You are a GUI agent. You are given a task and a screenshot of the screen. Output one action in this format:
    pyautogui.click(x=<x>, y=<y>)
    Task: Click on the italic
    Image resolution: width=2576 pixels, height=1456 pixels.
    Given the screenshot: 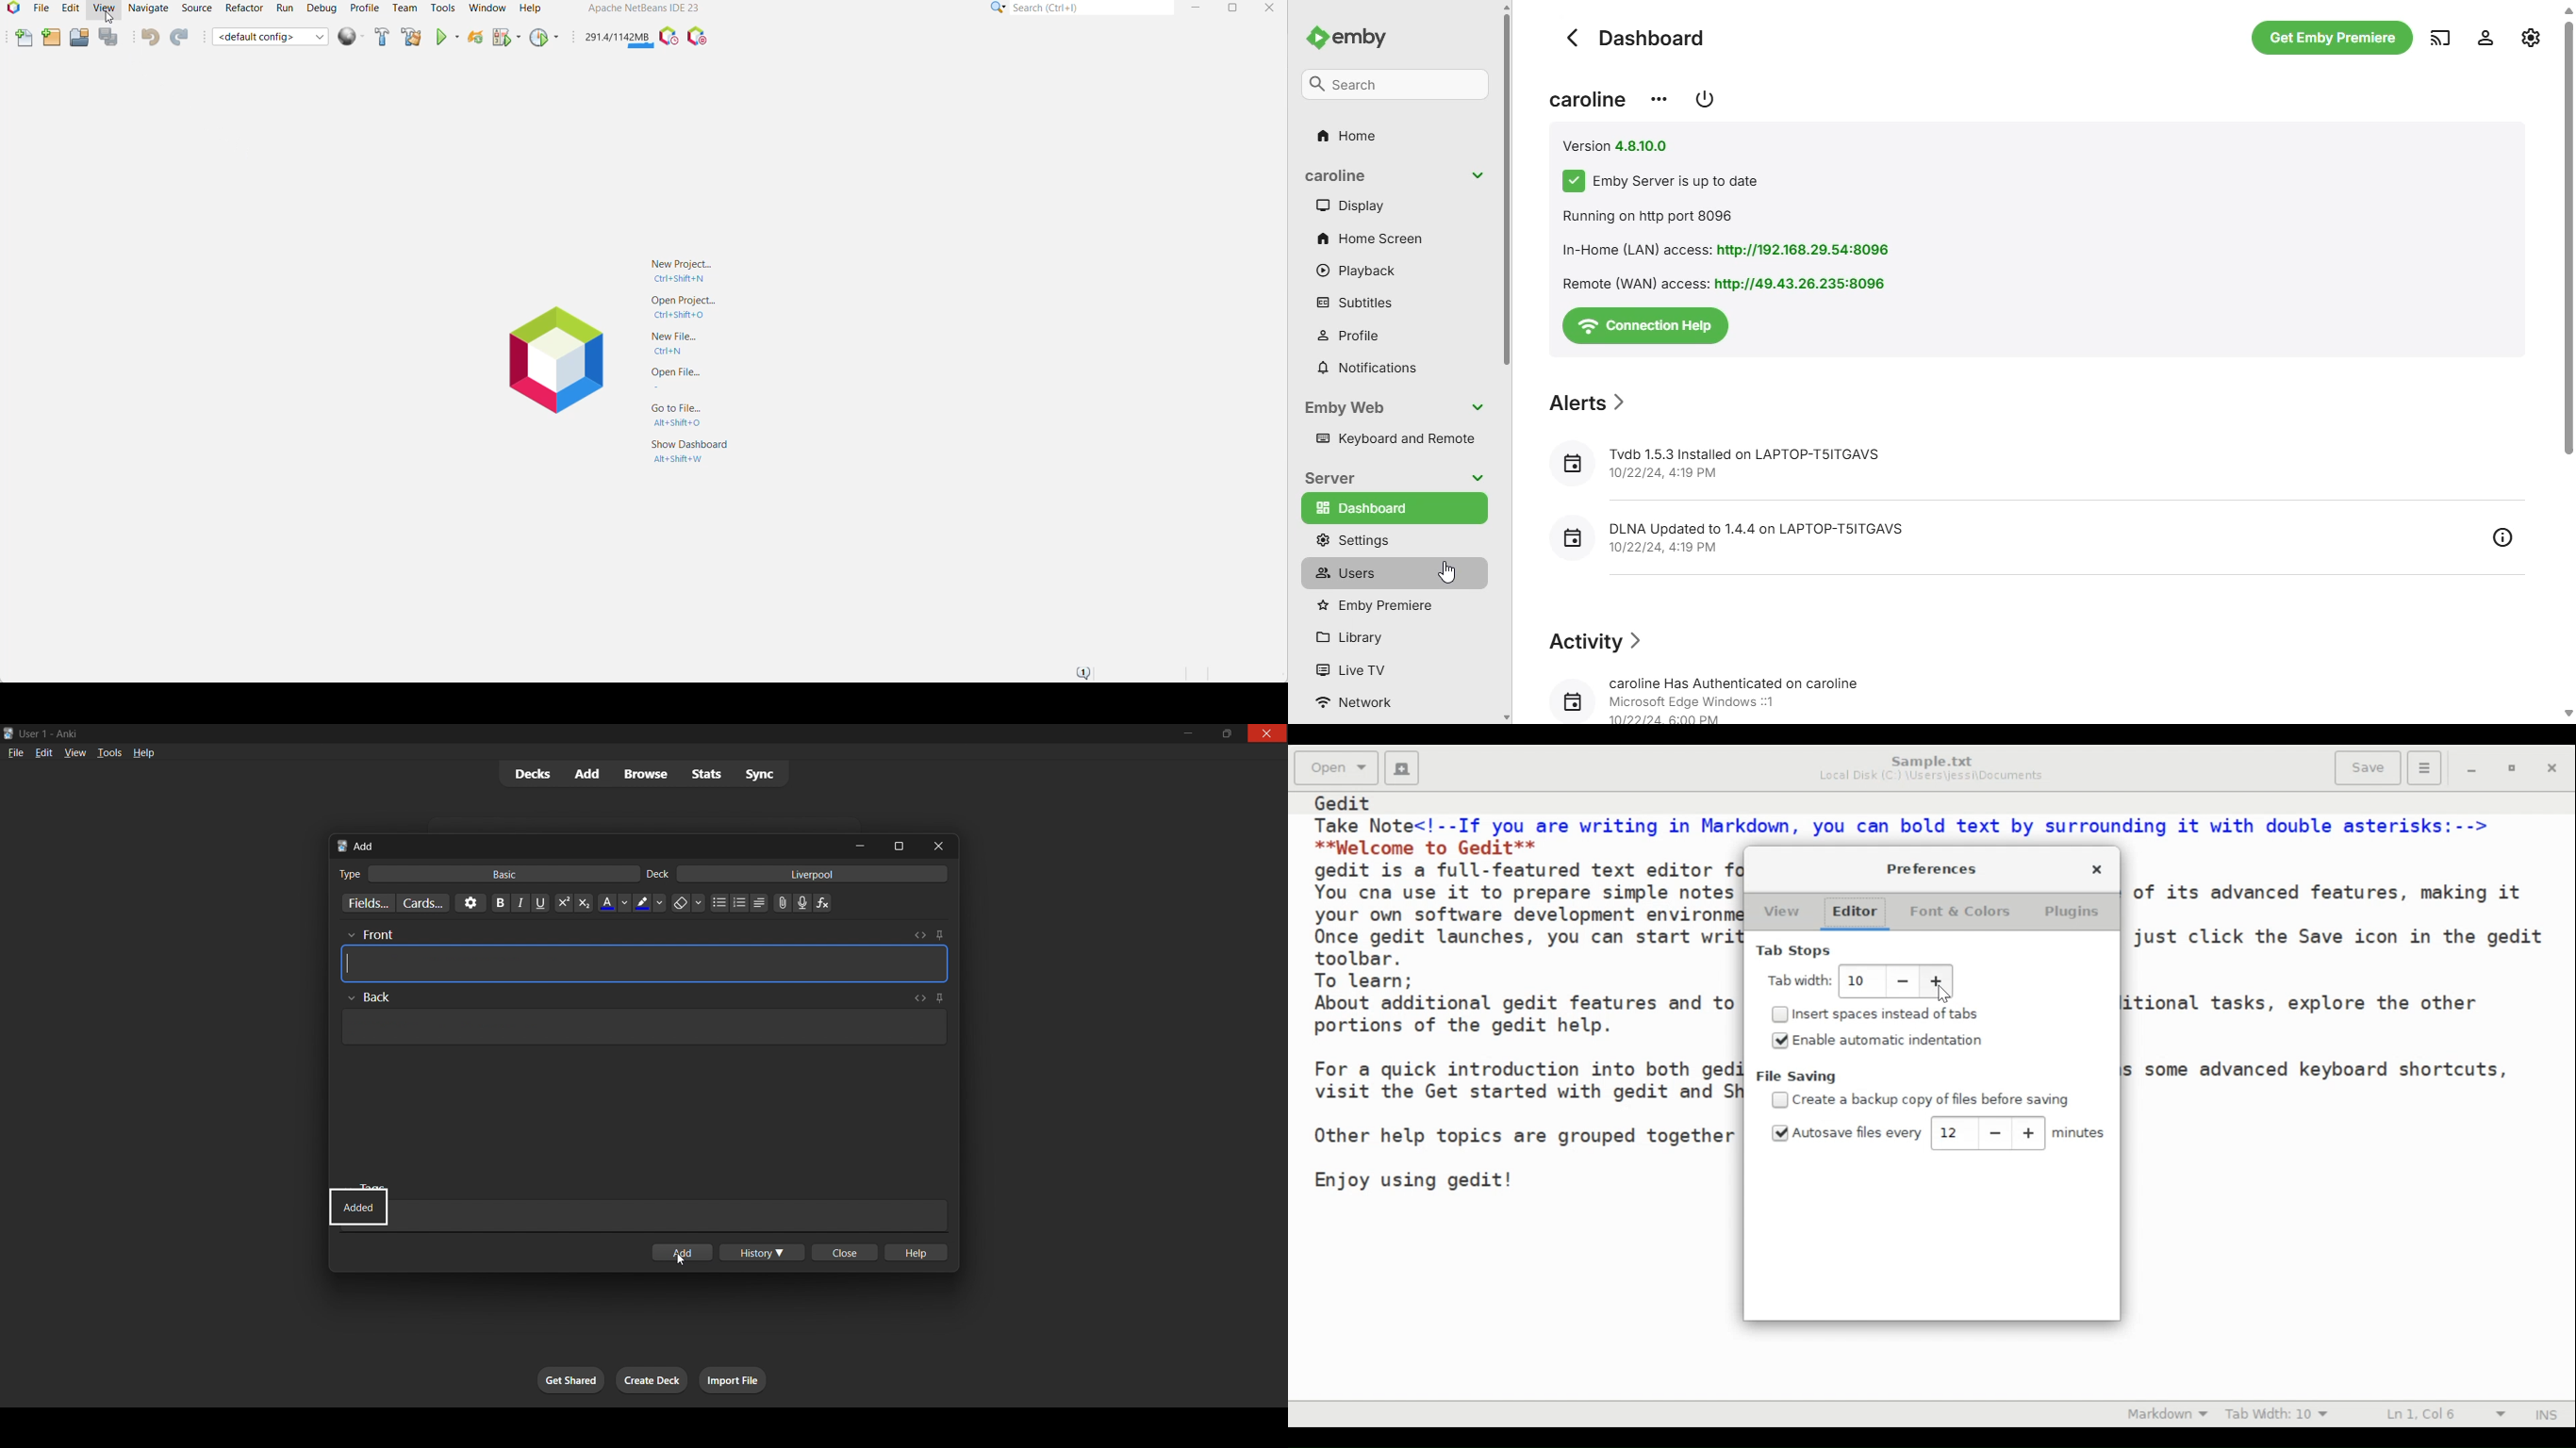 What is the action you would take?
    pyautogui.click(x=519, y=904)
    